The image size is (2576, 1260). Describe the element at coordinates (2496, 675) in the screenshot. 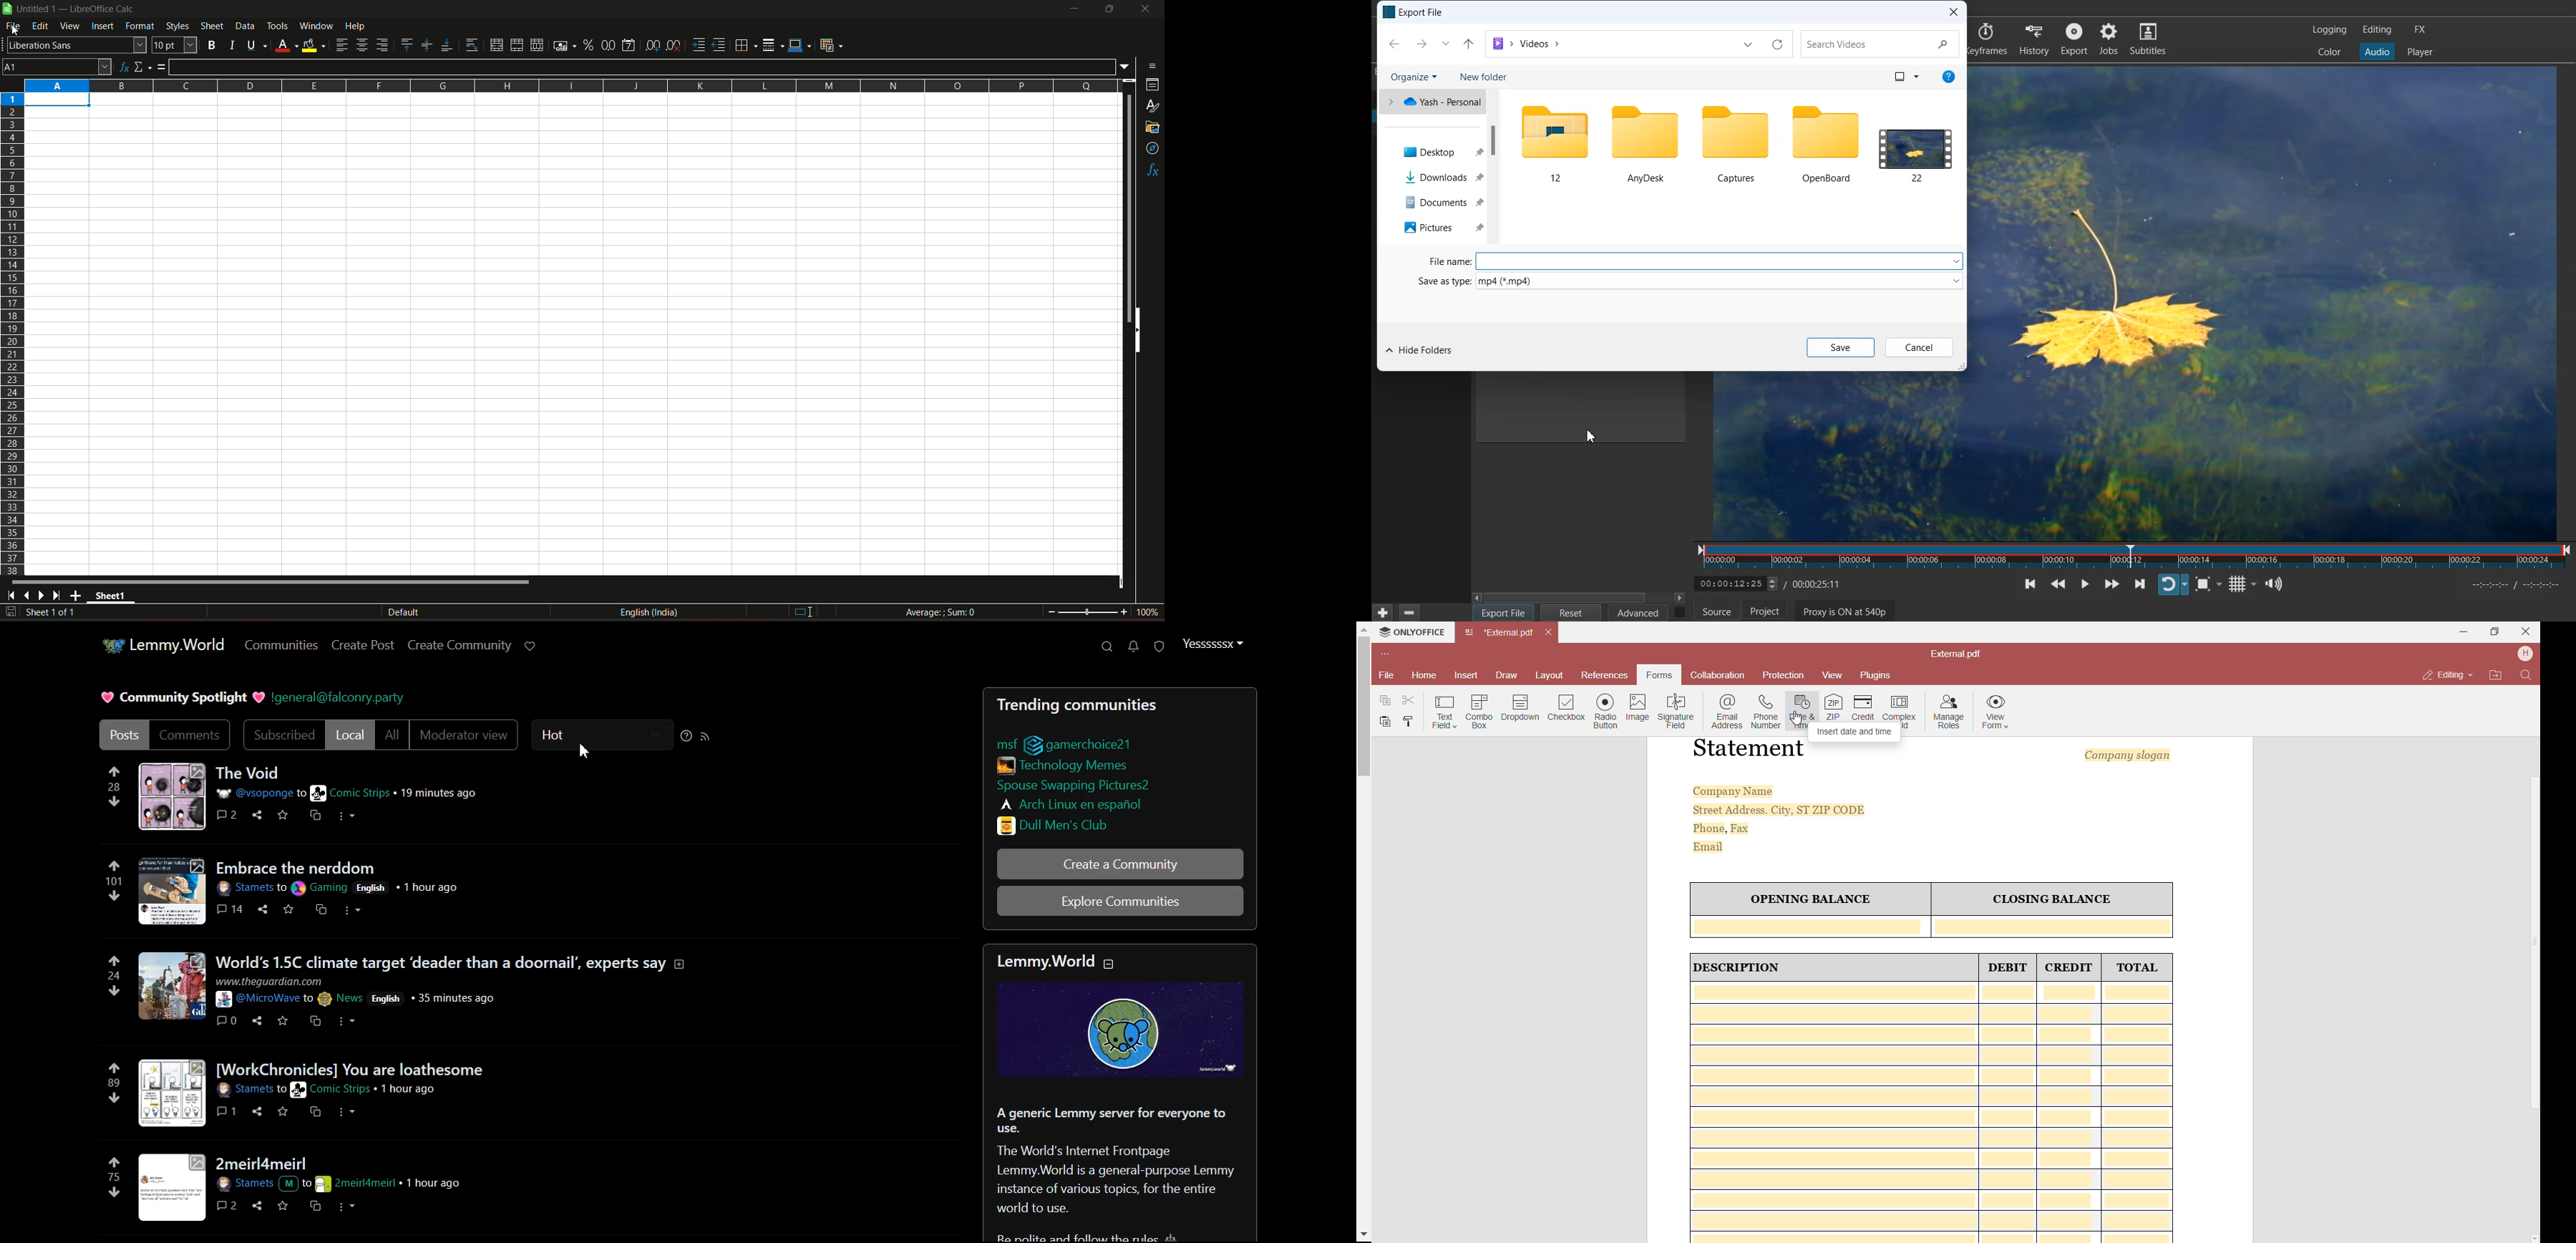

I see `Open File Location` at that location.